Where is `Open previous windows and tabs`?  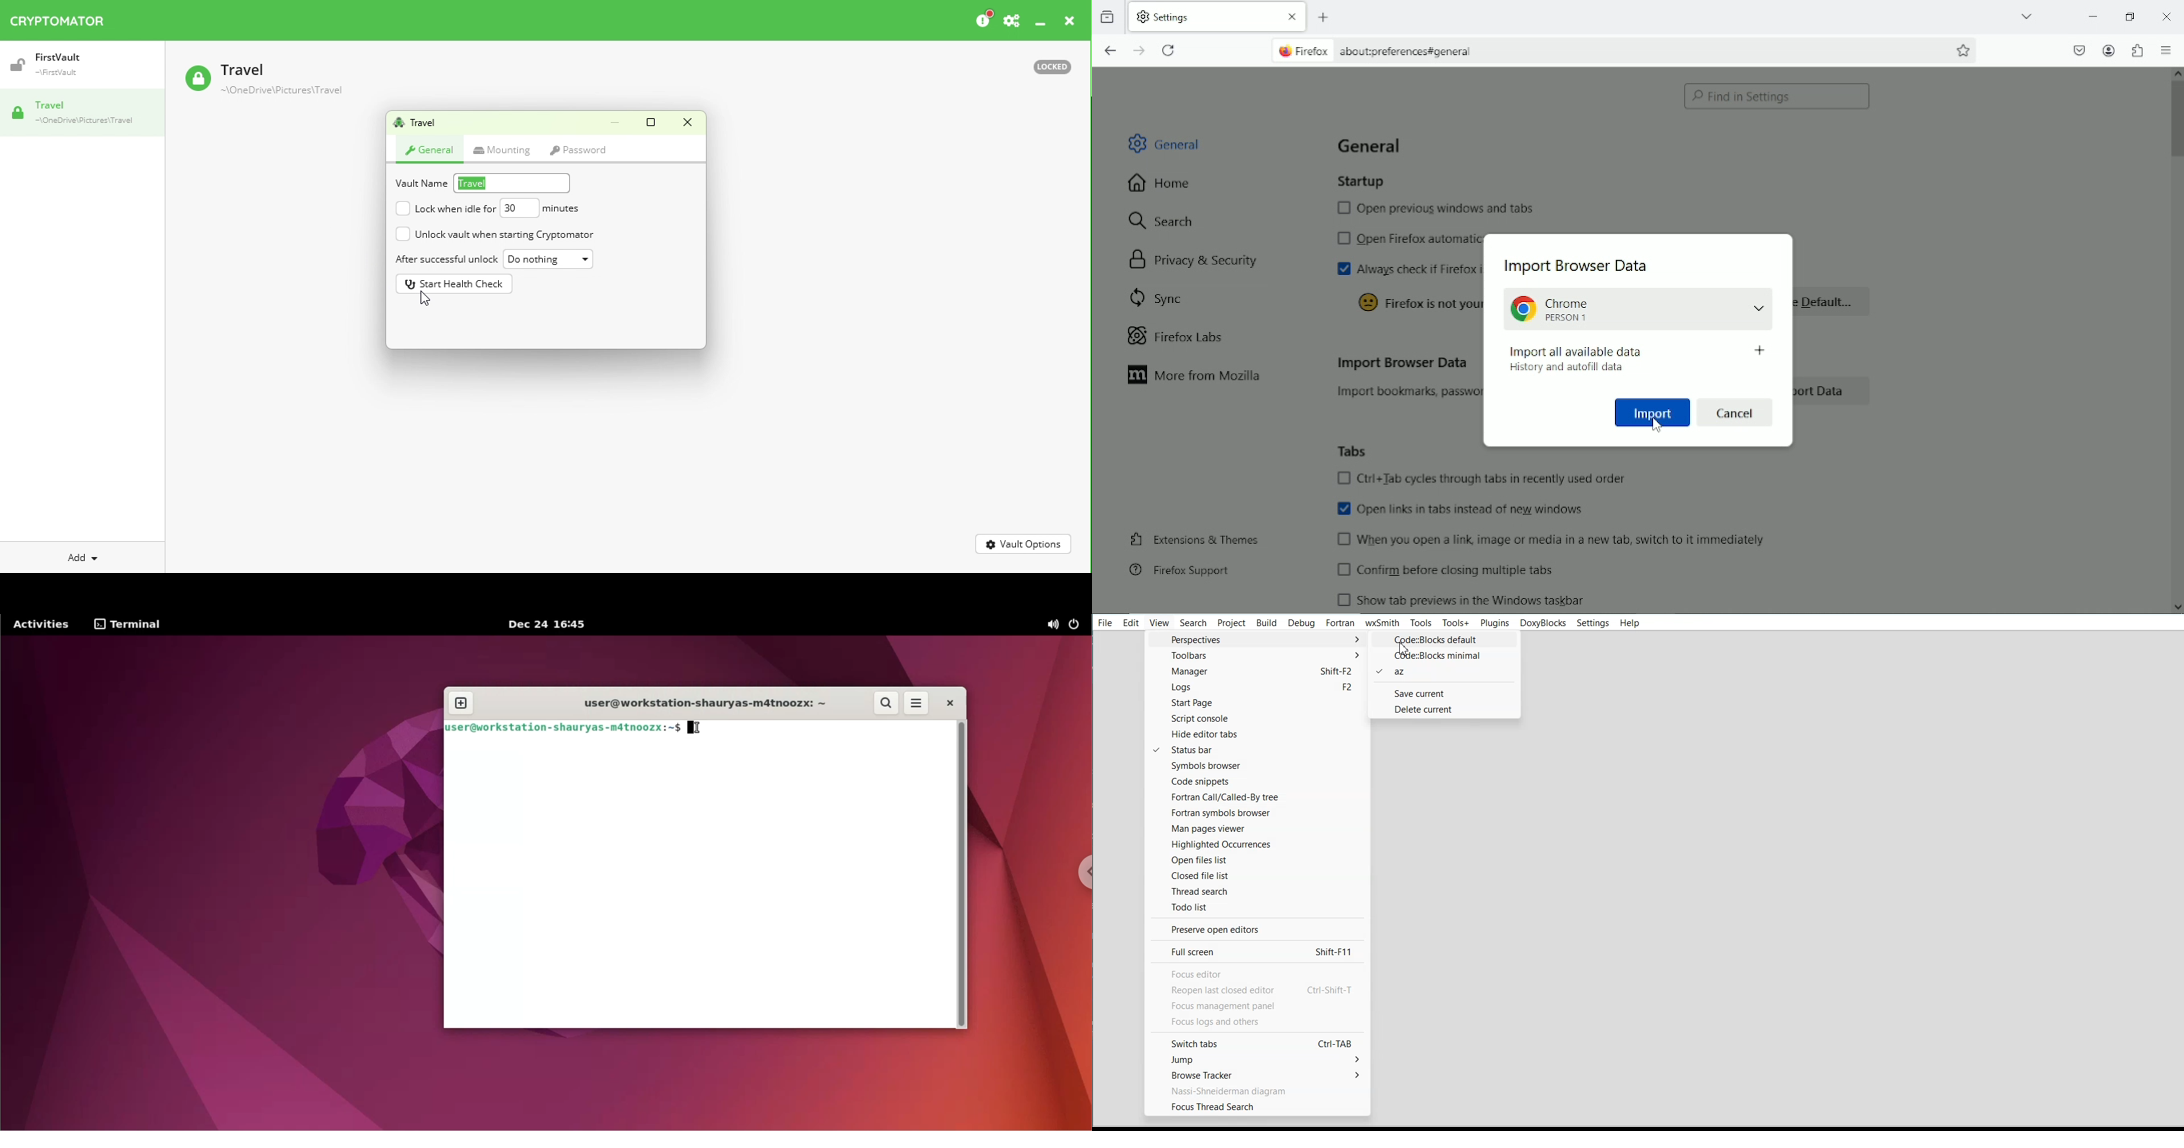
Open previous windows and tabs is located at coordinates (1428, 210).